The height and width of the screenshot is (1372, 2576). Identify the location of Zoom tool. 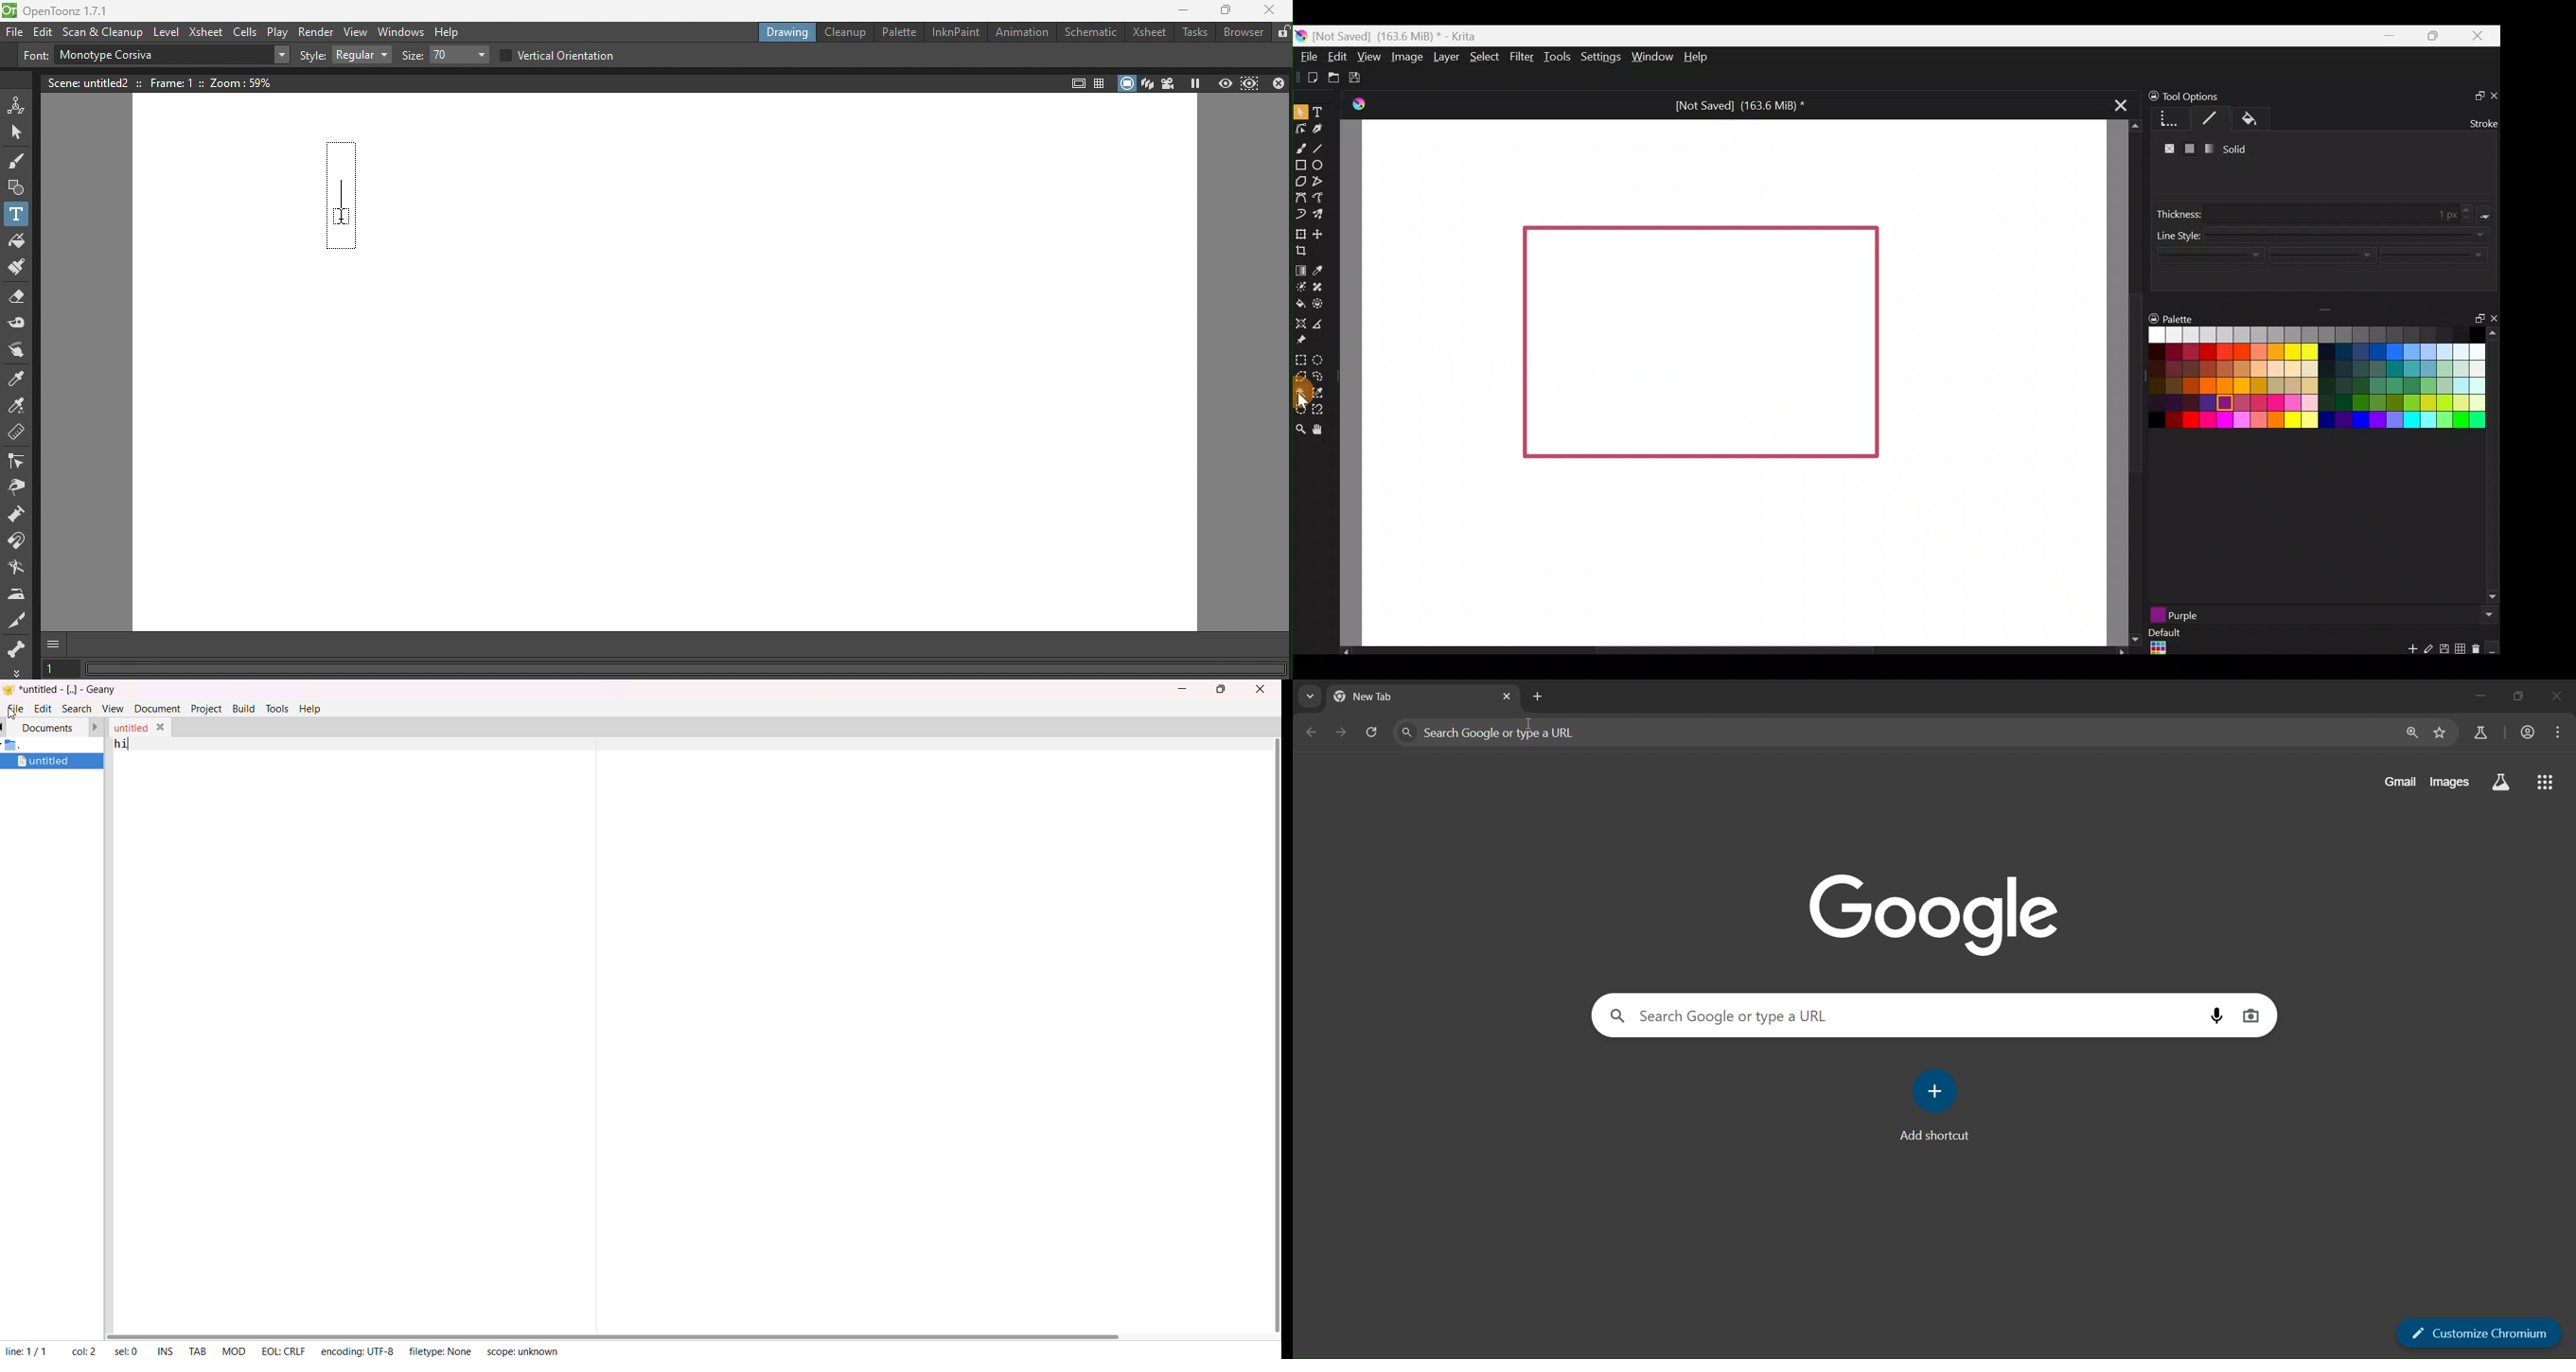
(1300, 428).